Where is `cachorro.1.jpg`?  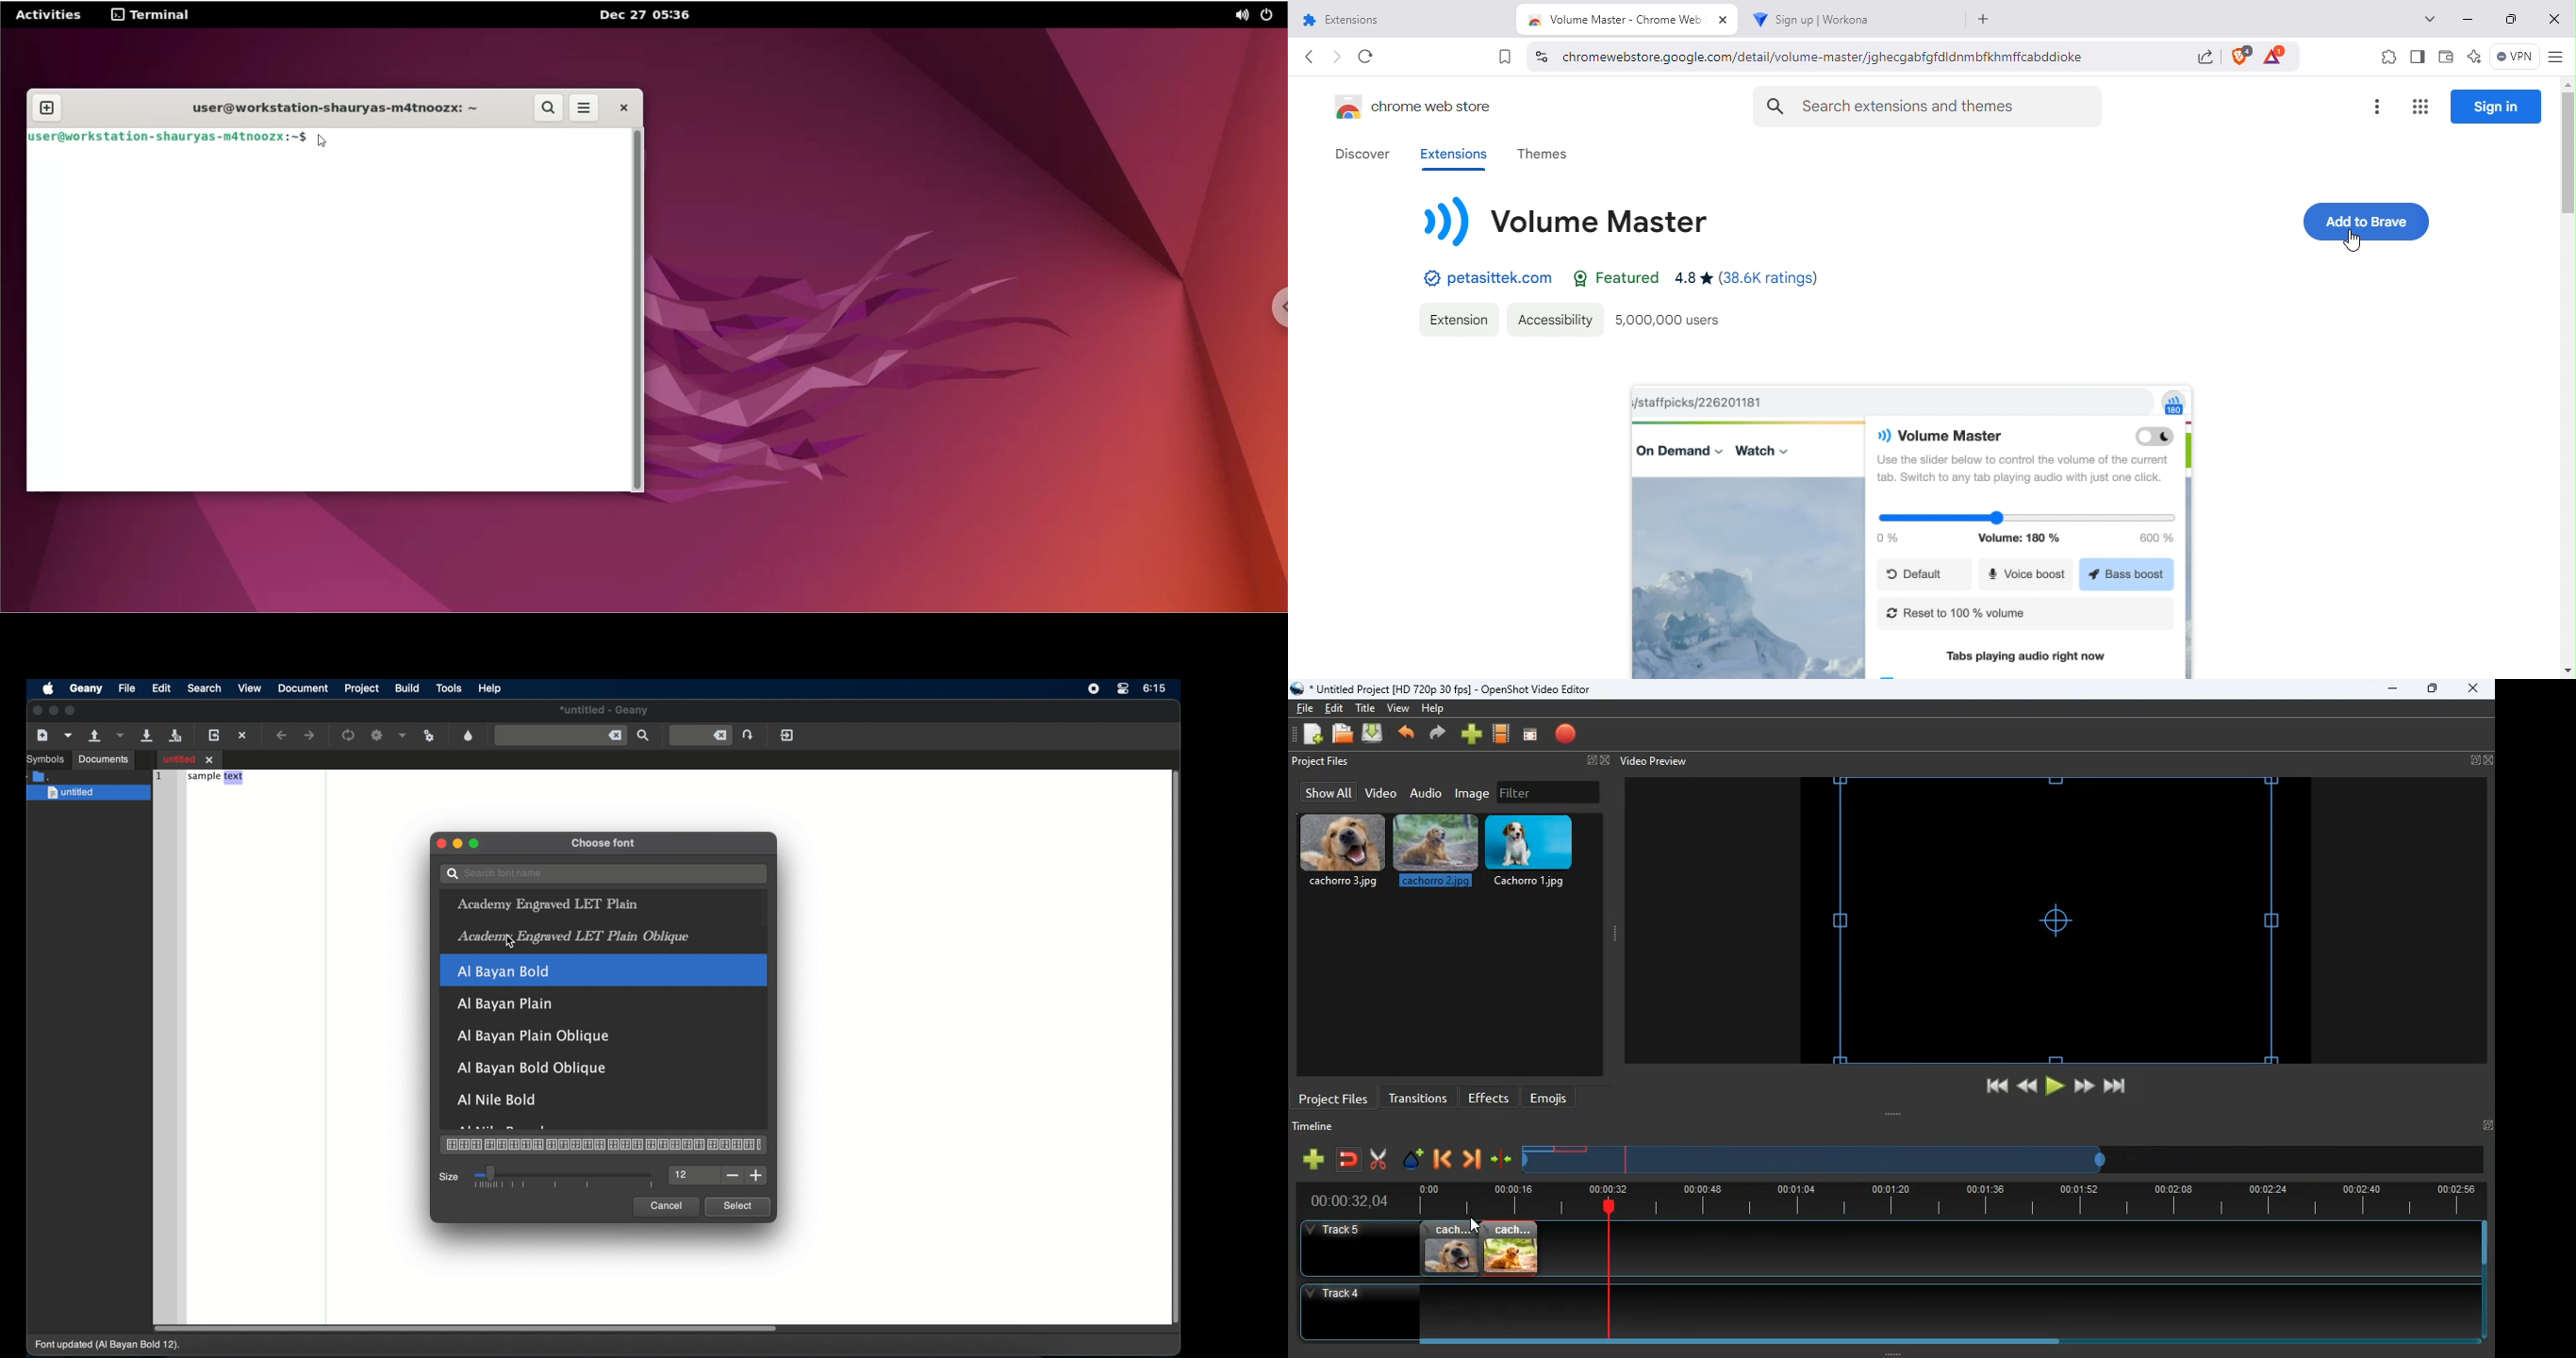
cachorro.1.jpg is located at coordinates (1536, 851).